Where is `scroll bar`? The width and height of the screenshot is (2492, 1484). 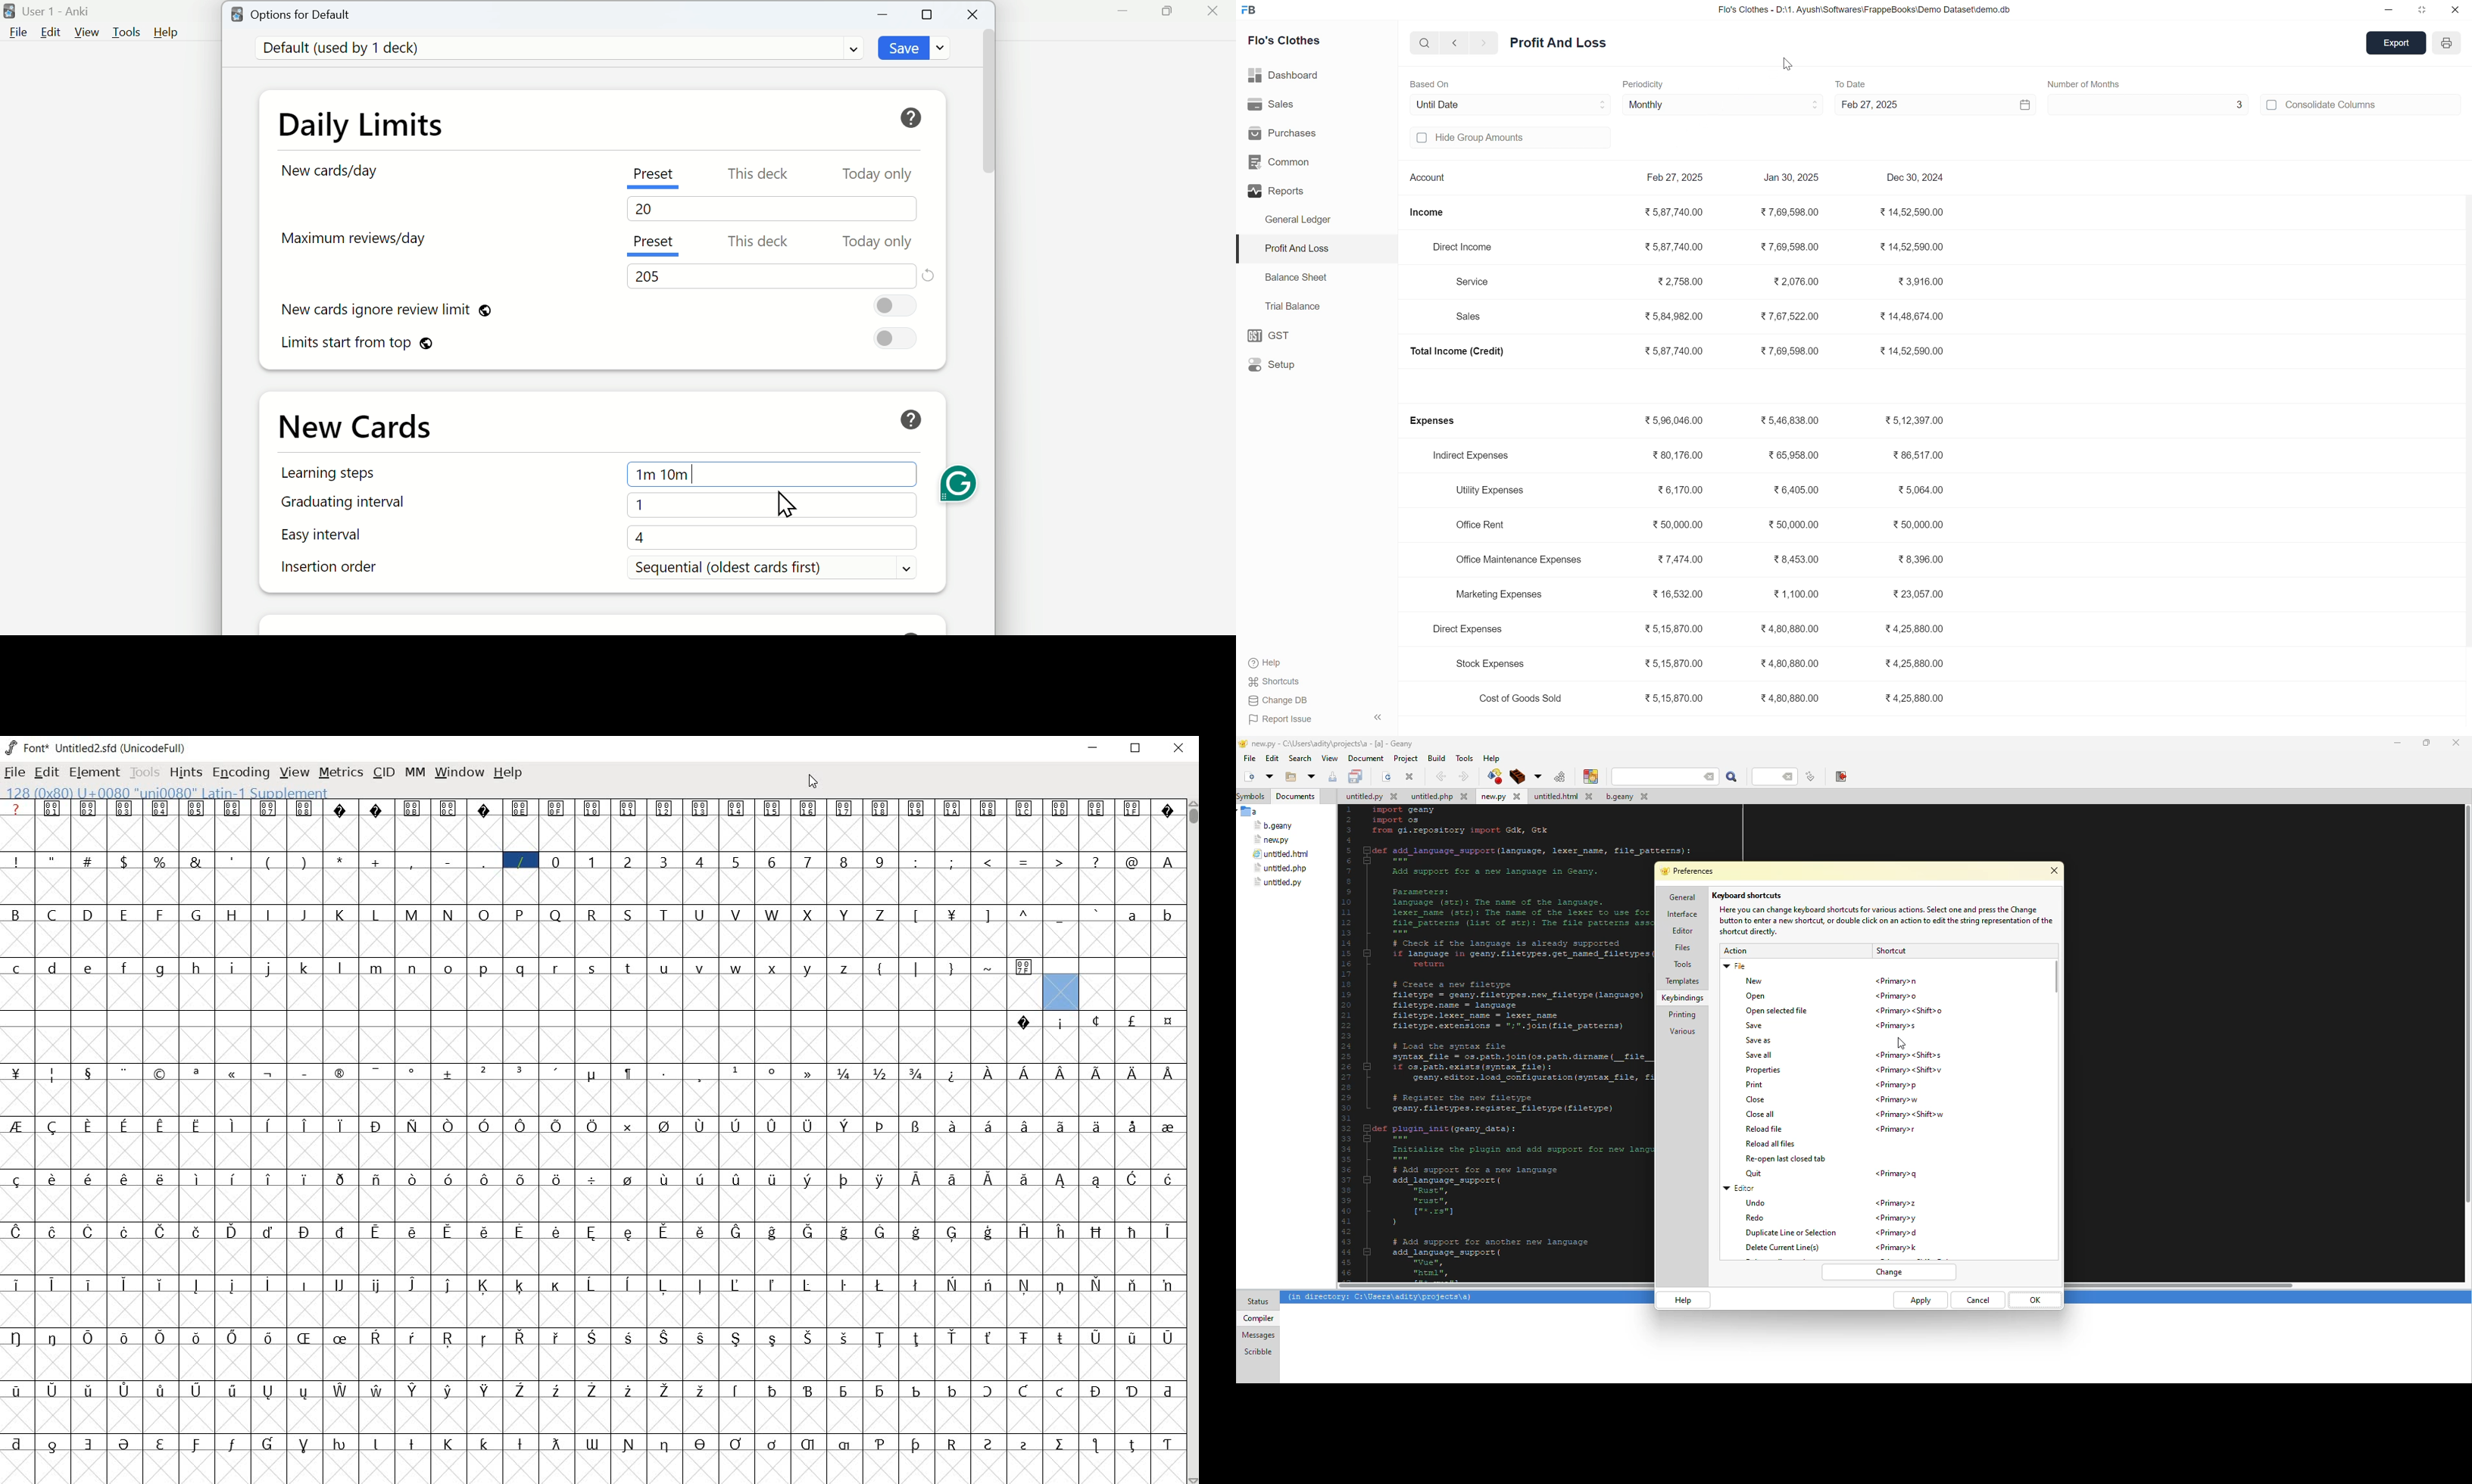 scroll bar is located at coordinates (1817, 1286).